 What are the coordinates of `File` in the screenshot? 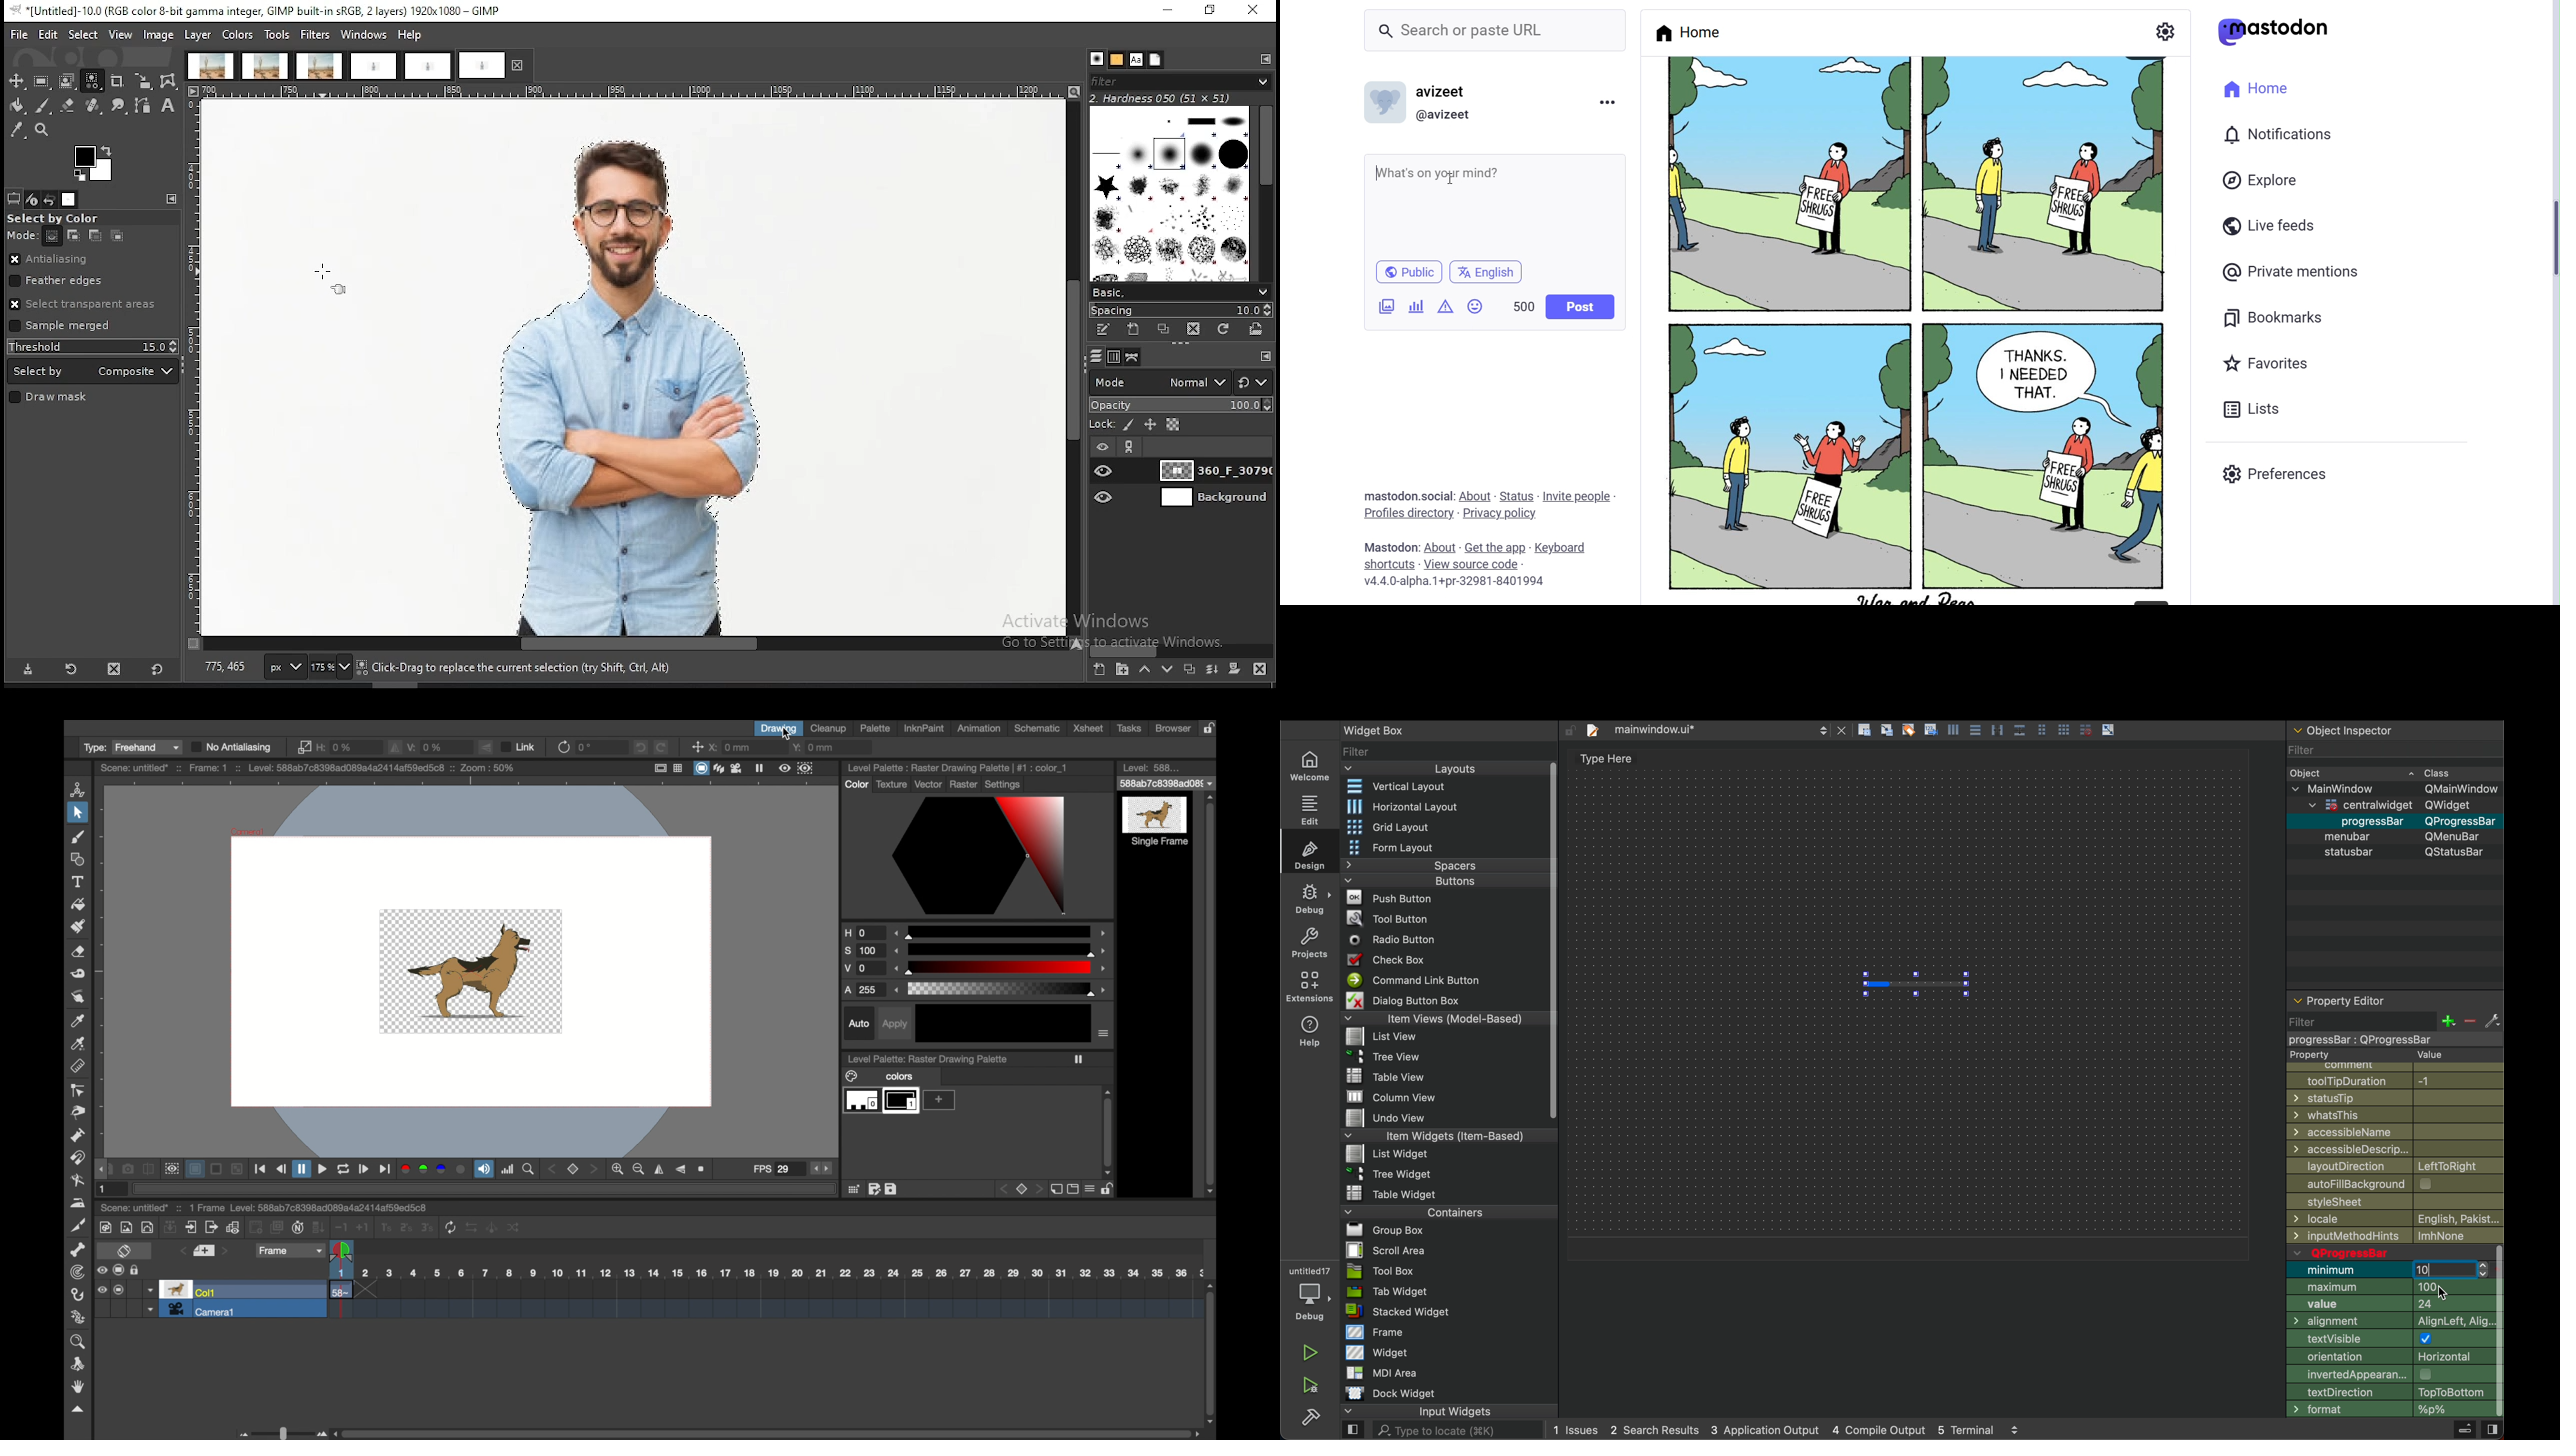 It's located at (1385, 1037).